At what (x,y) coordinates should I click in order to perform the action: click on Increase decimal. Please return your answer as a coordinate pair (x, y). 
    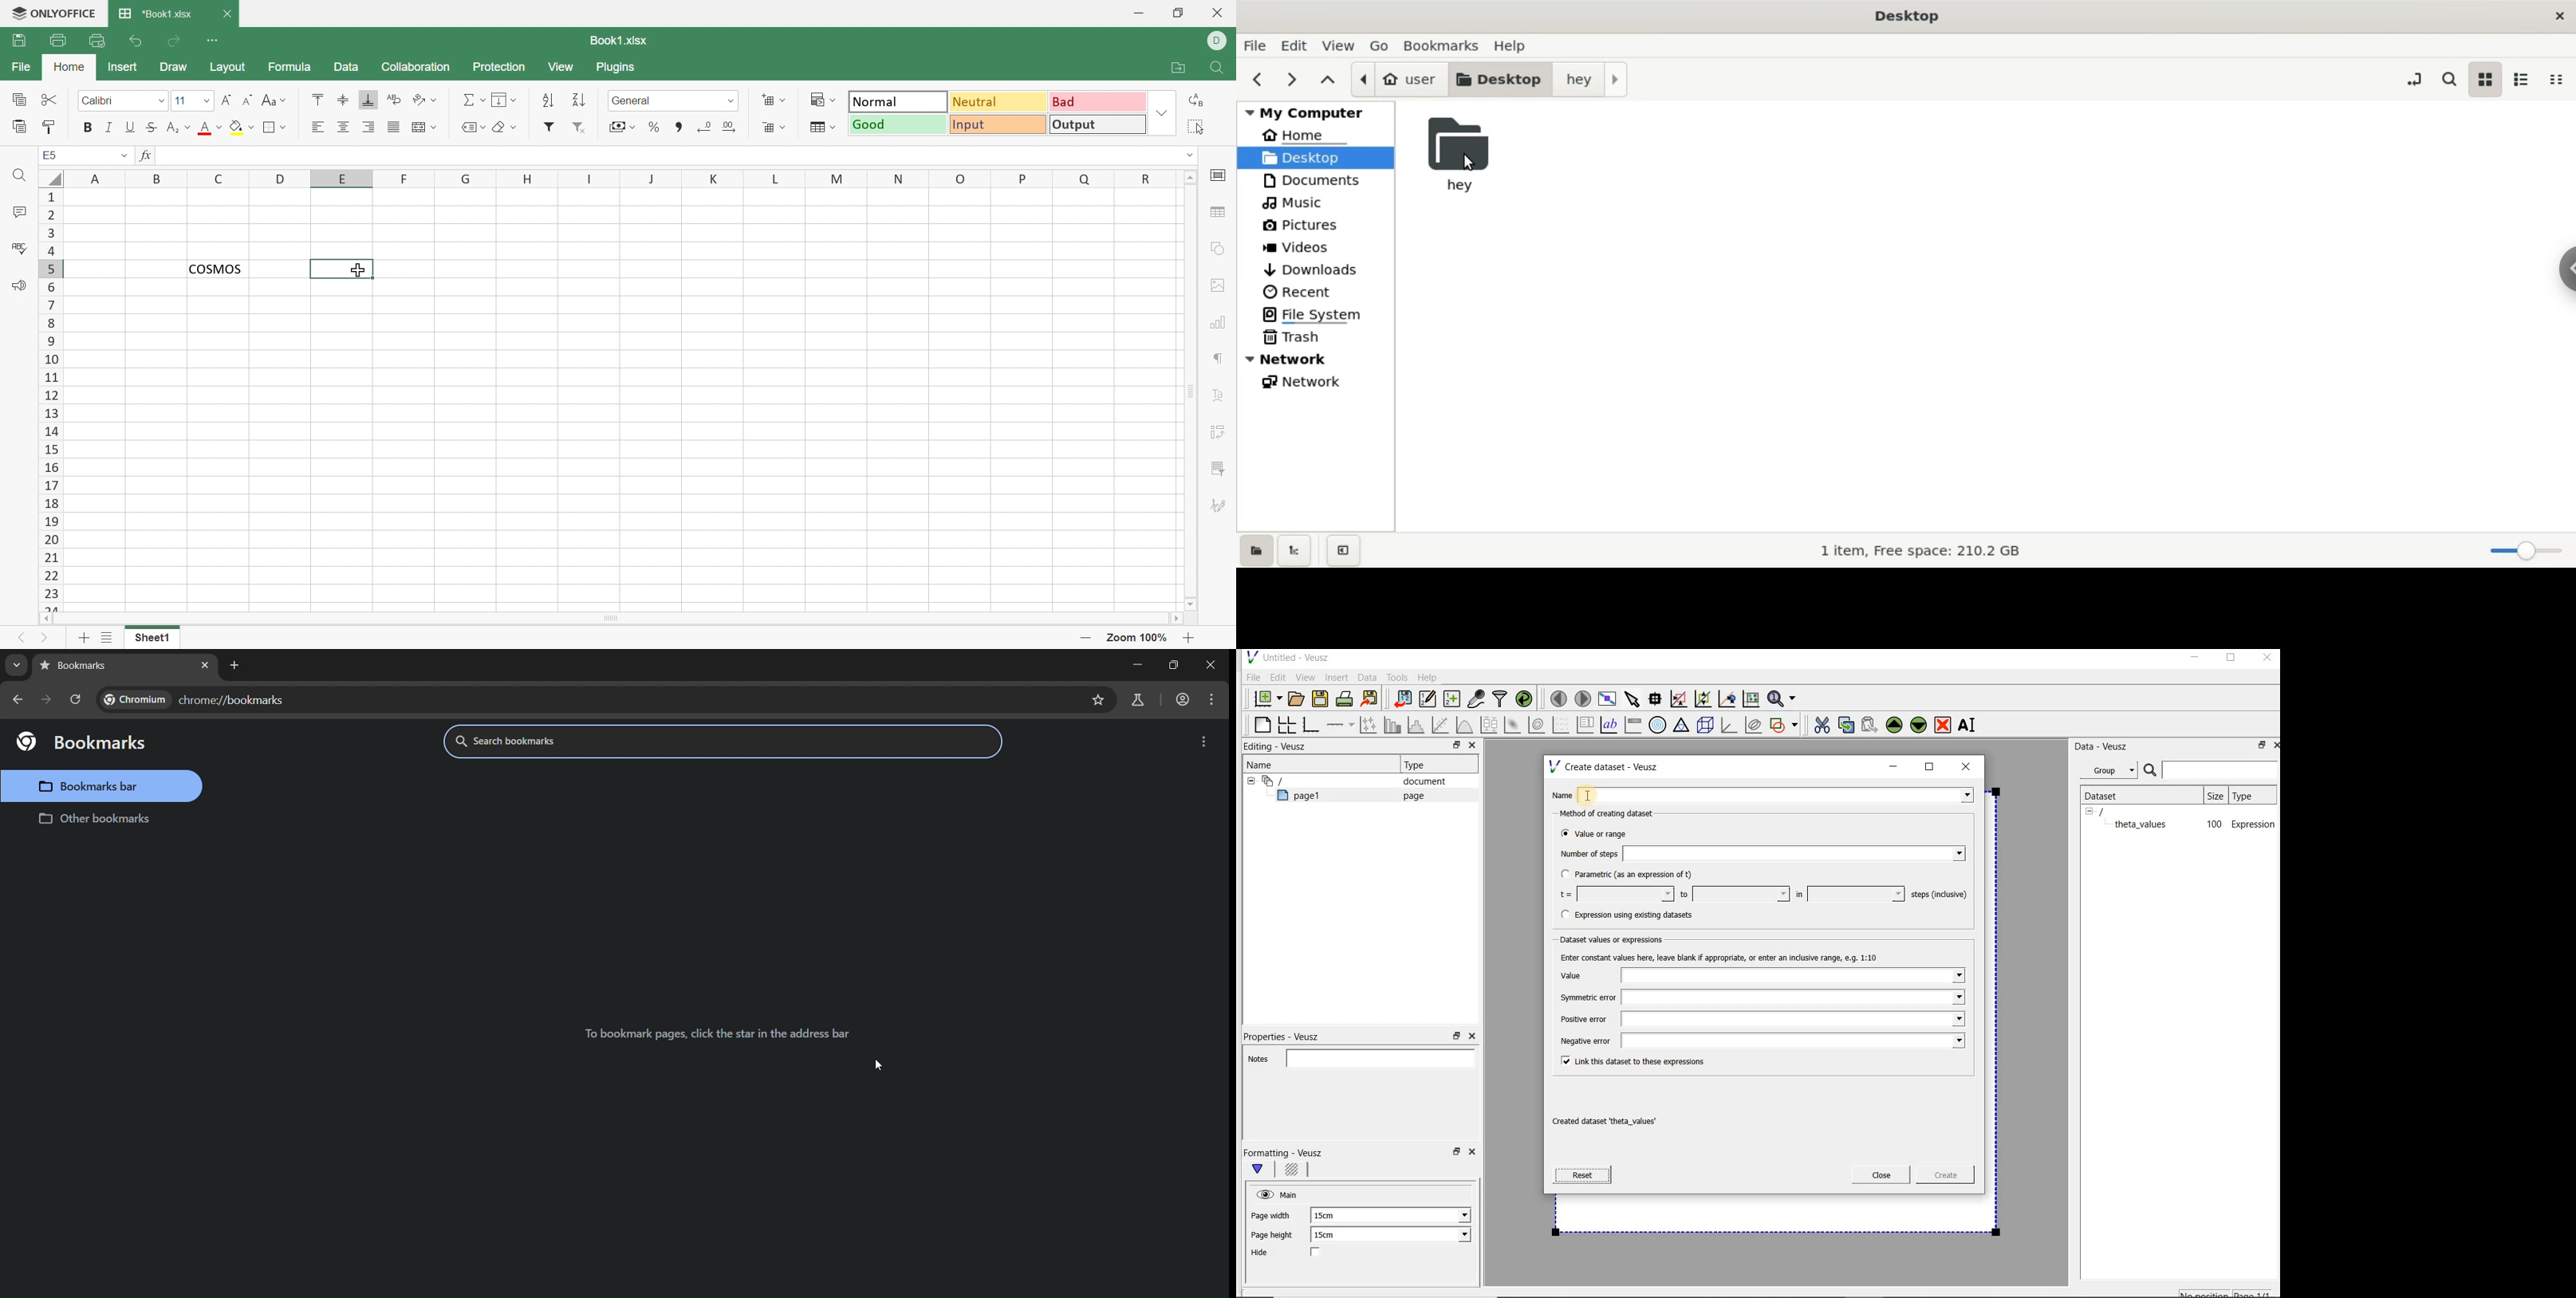
    Looking at the image, I should click on (729, 127).